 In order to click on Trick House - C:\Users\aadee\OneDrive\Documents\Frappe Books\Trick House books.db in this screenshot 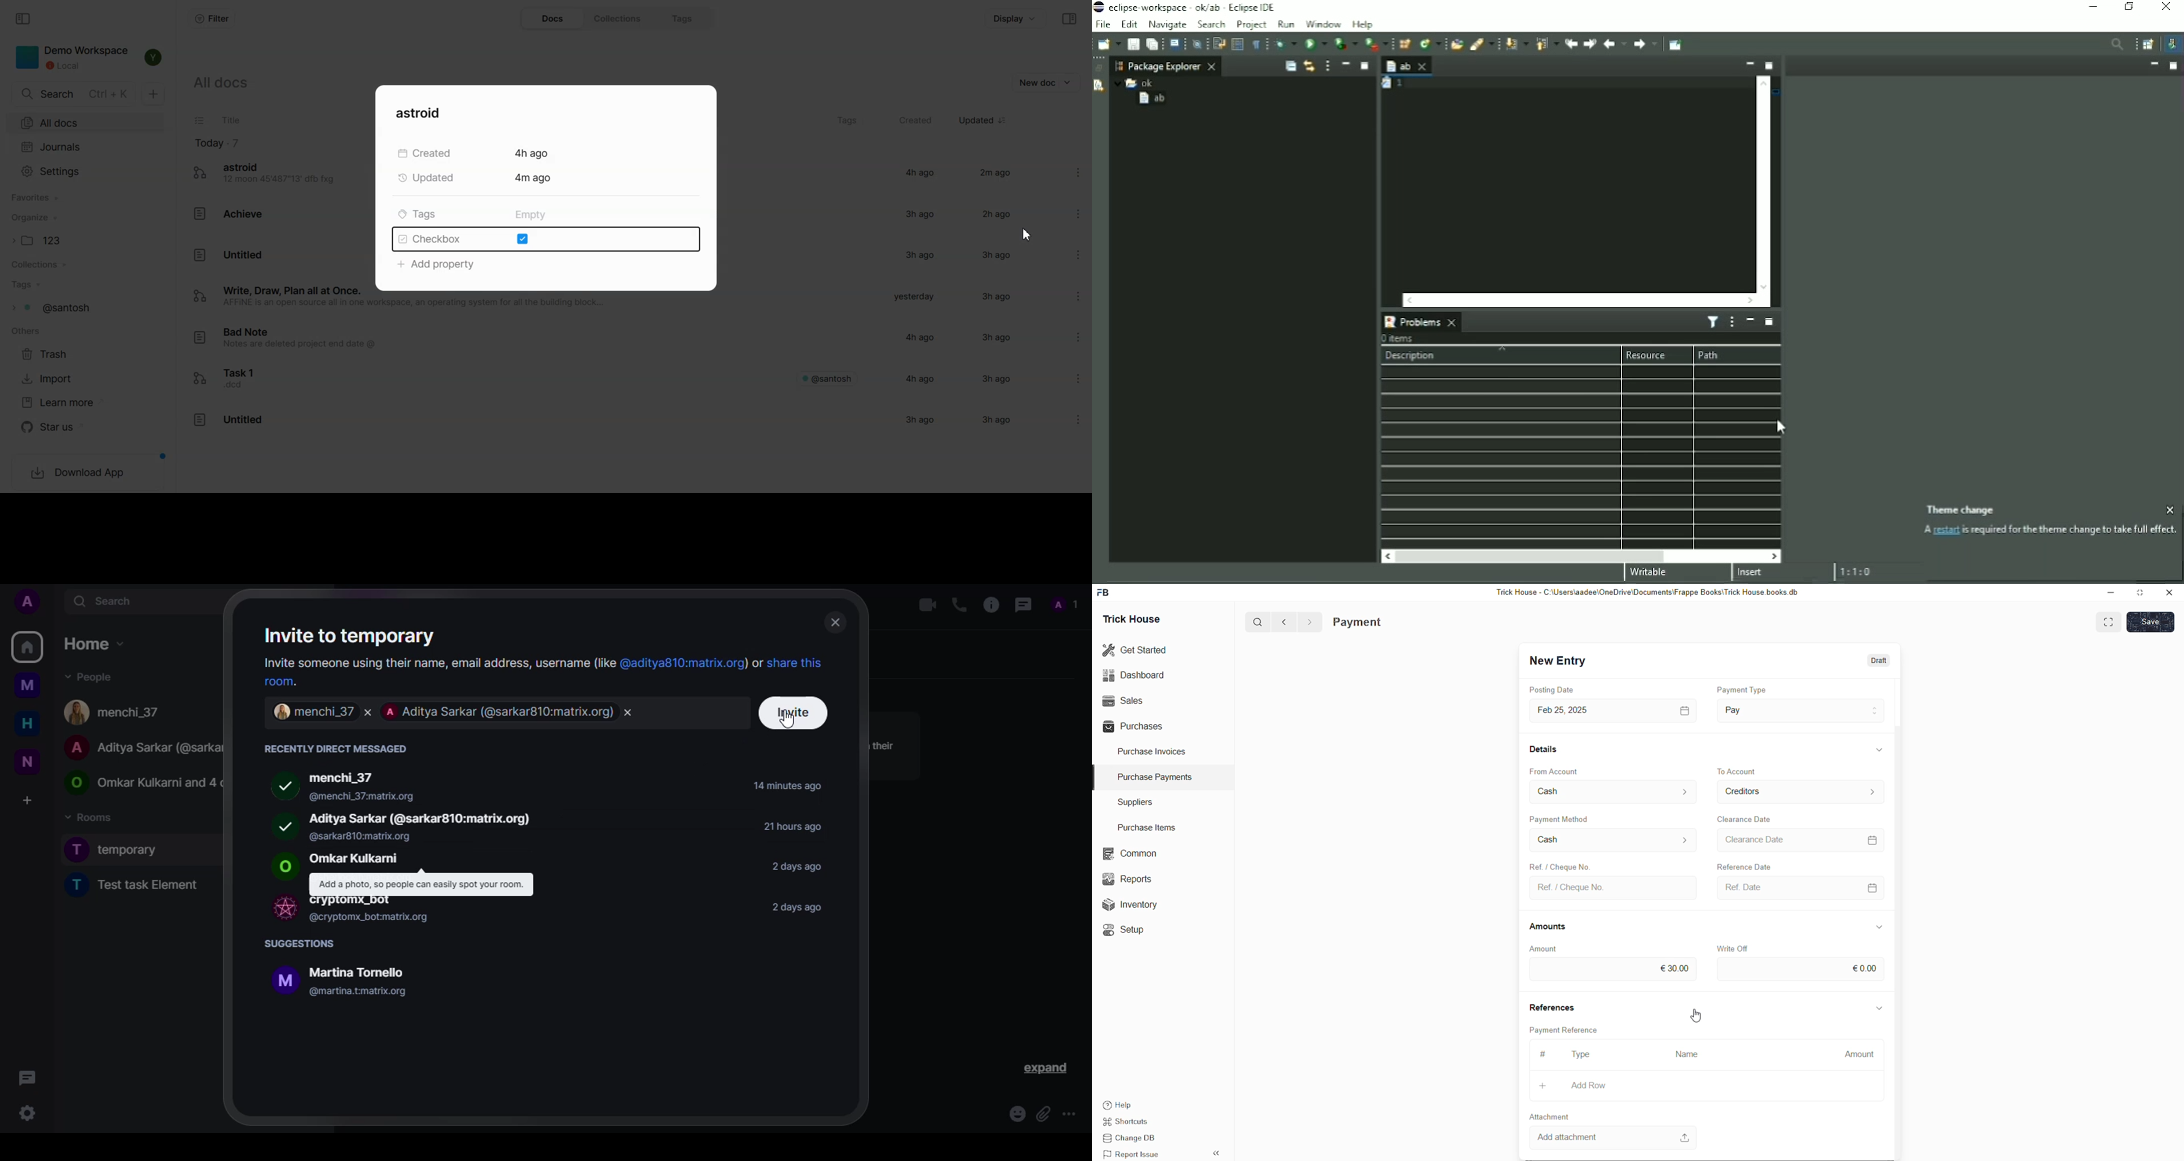, I will do `click(1649, 593)`.